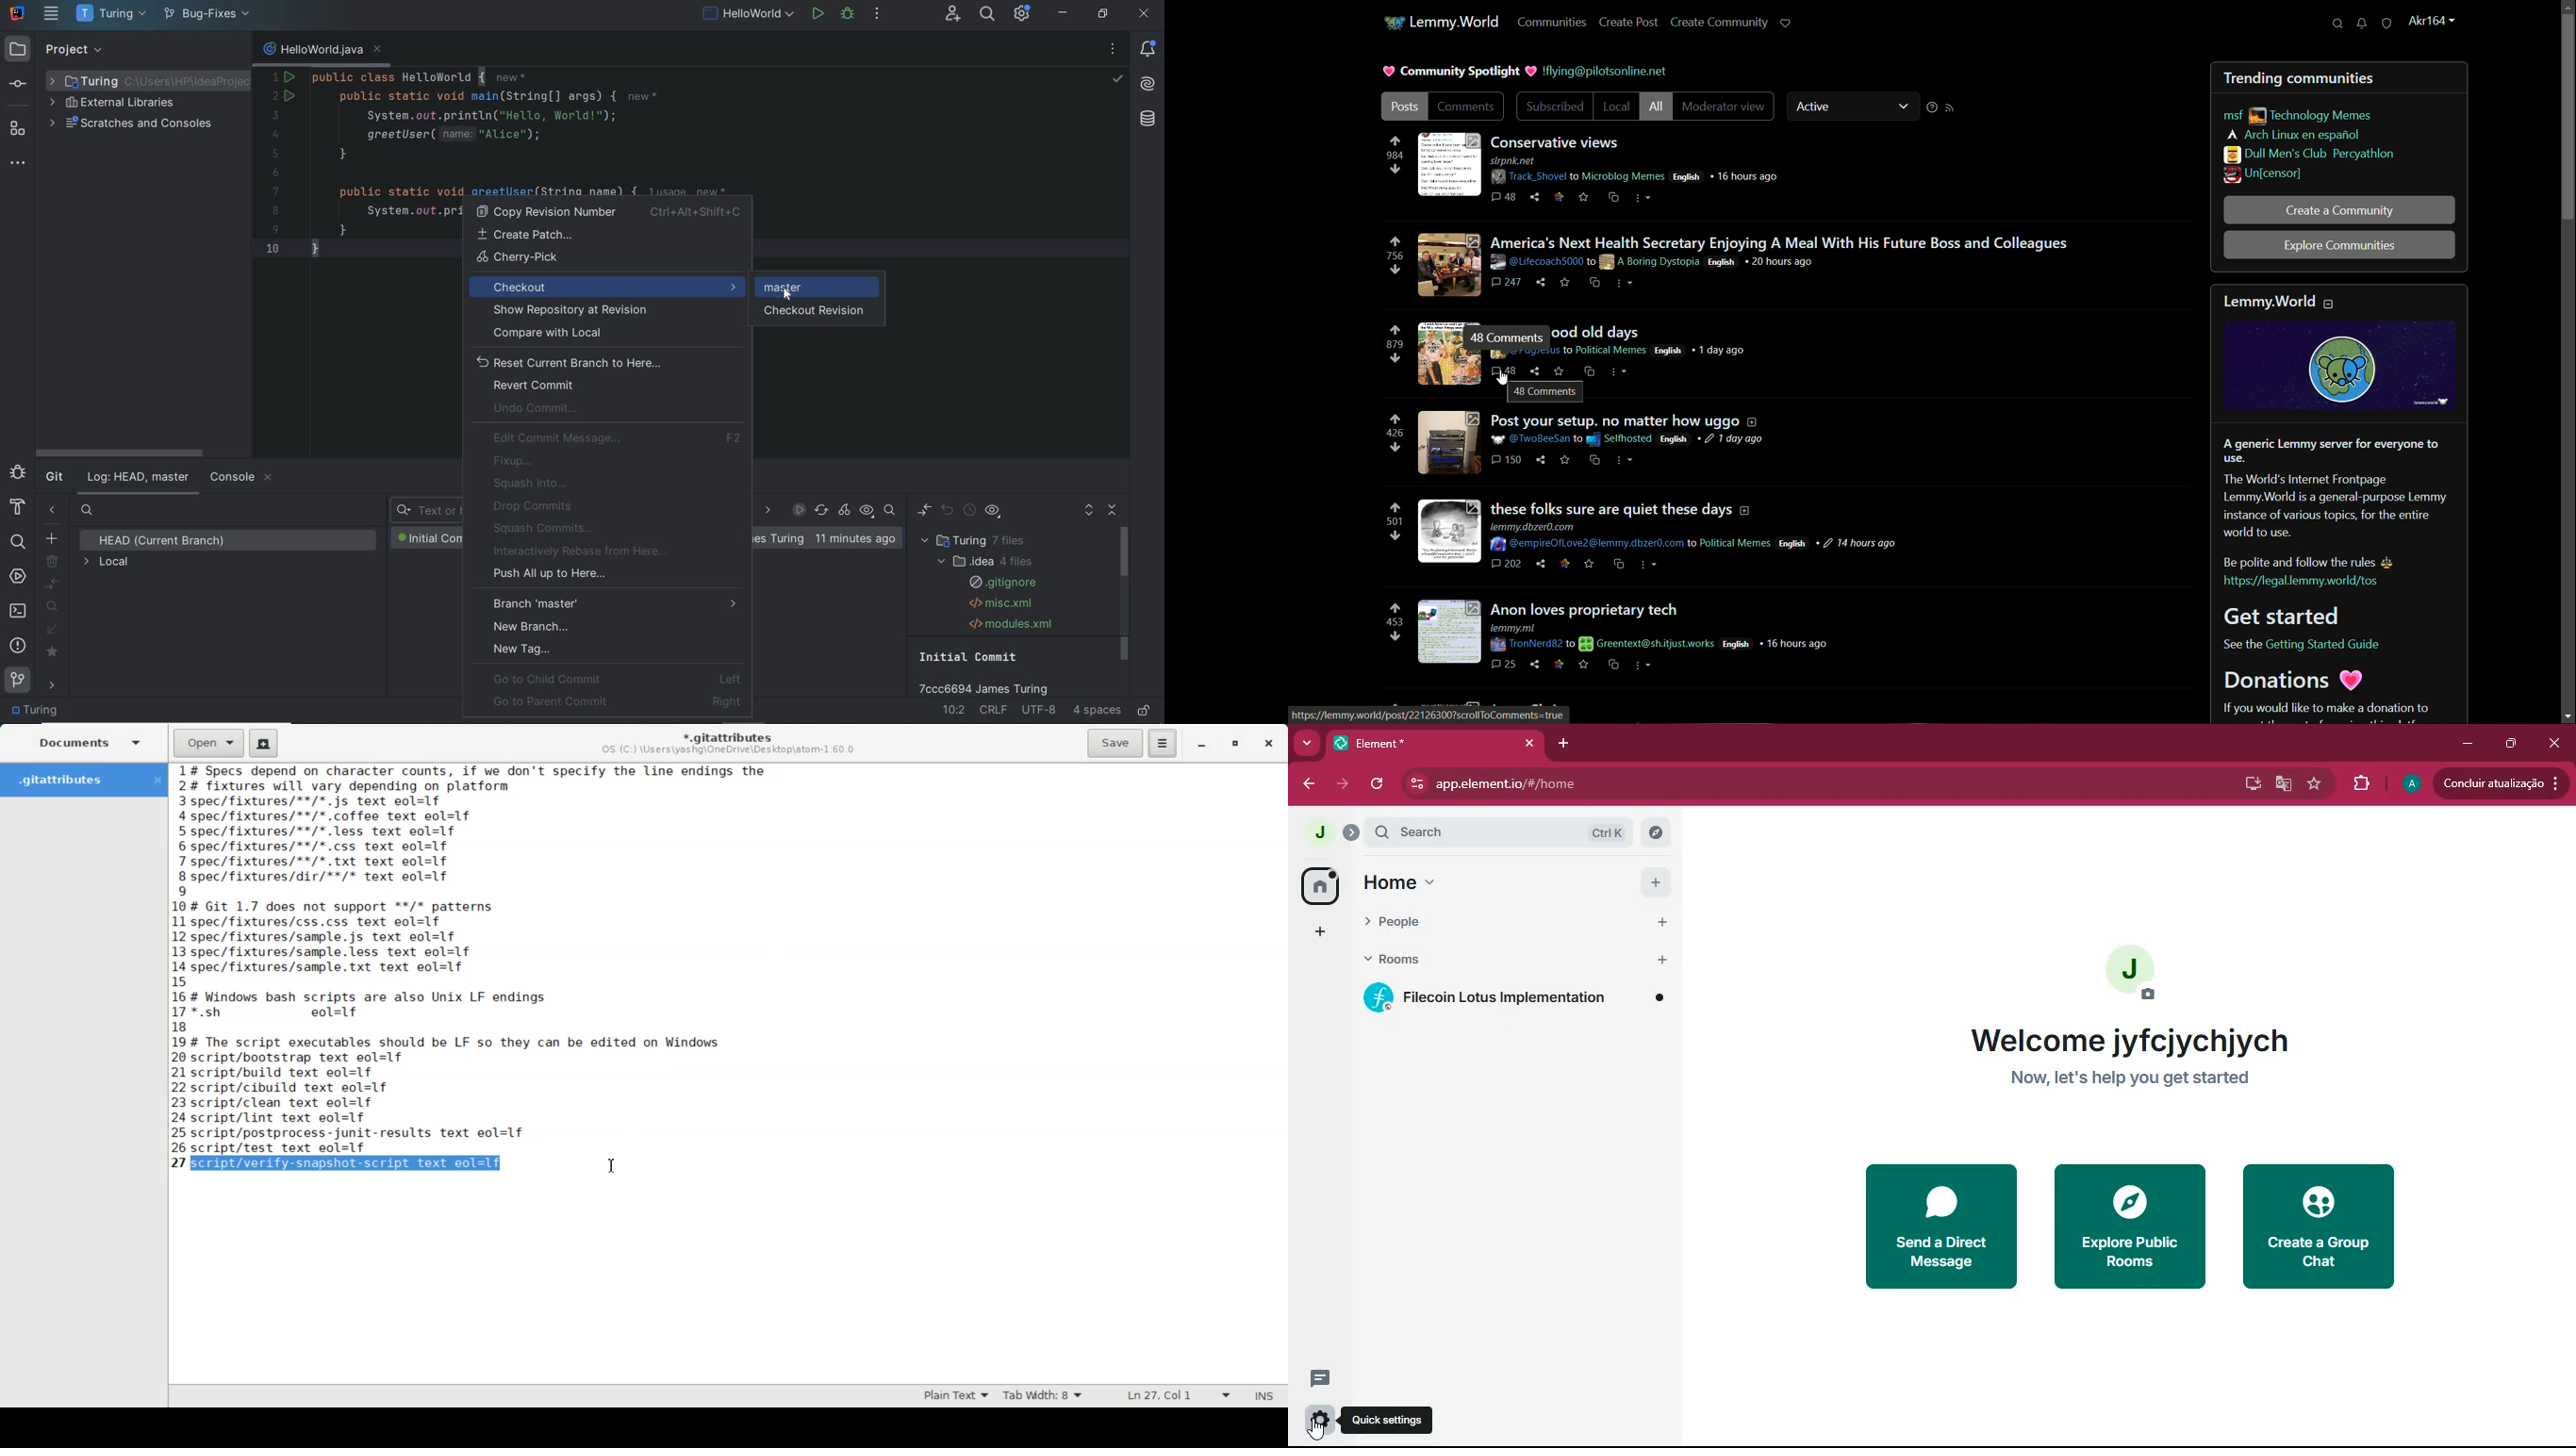  I want to click on add button, so click(1660, 960).